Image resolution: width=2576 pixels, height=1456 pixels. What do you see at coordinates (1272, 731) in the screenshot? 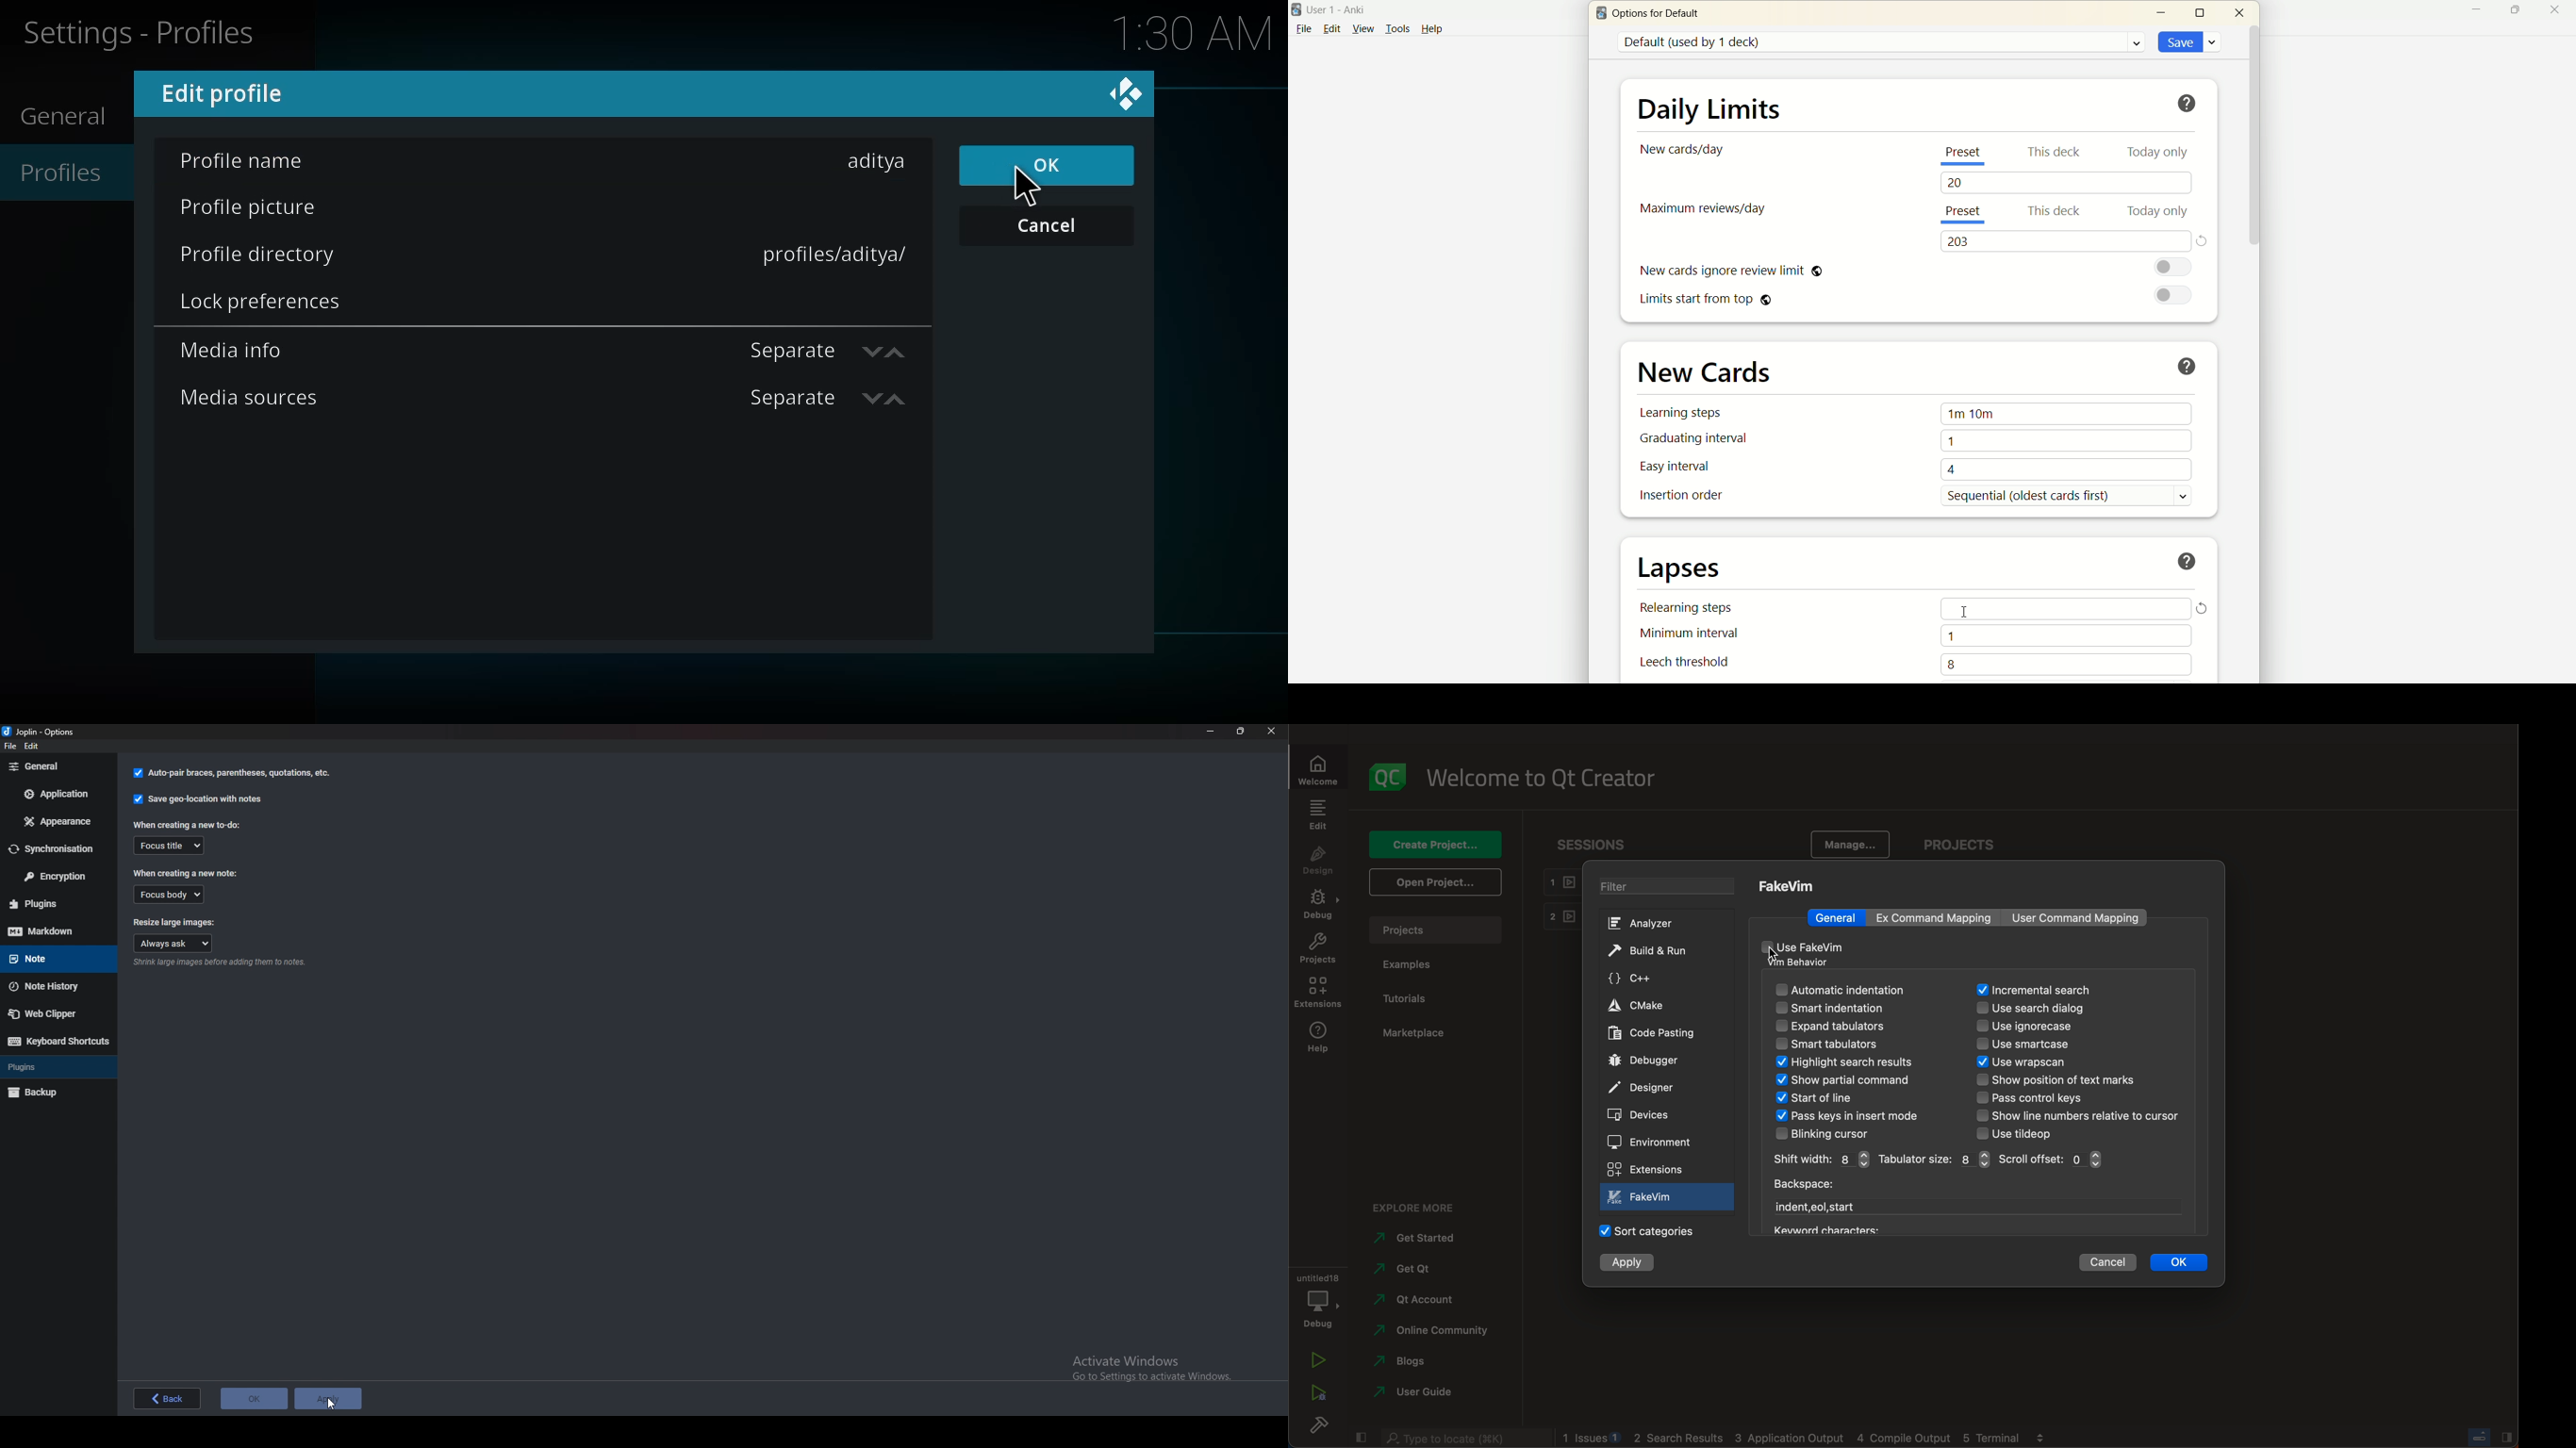
I see `close` at bounding box center [1272, 731].